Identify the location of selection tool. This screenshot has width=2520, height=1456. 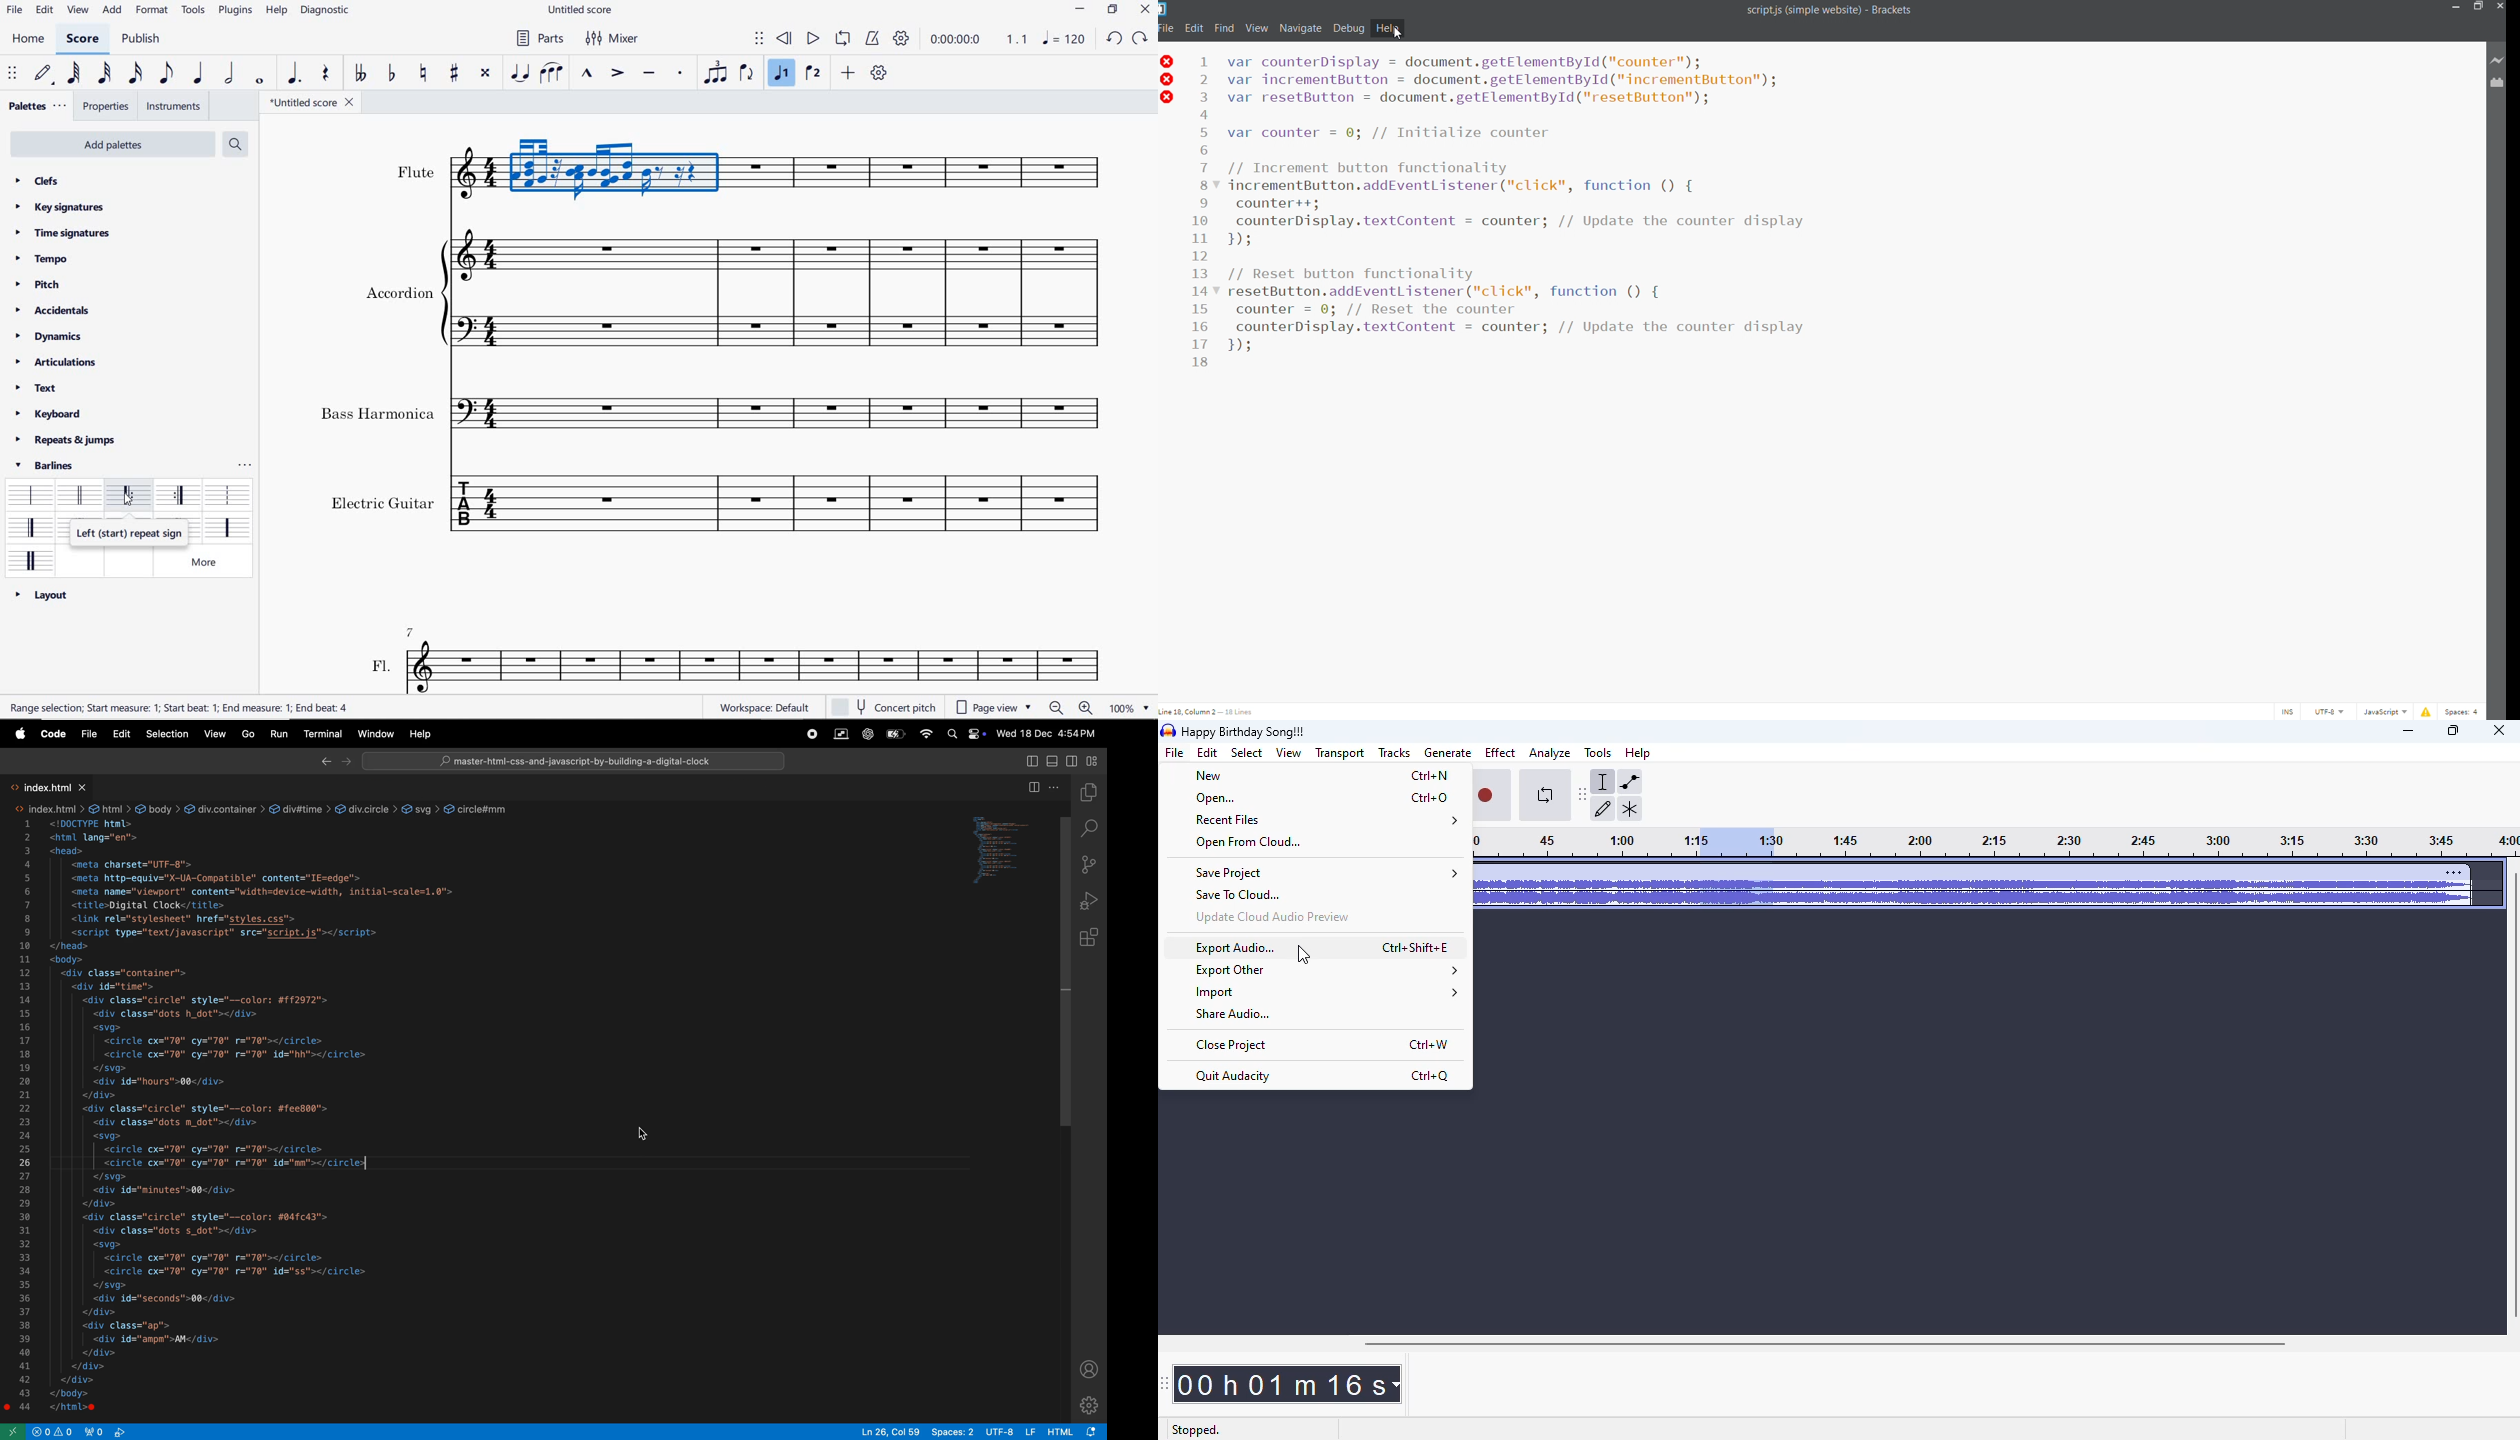
(1604, 782).